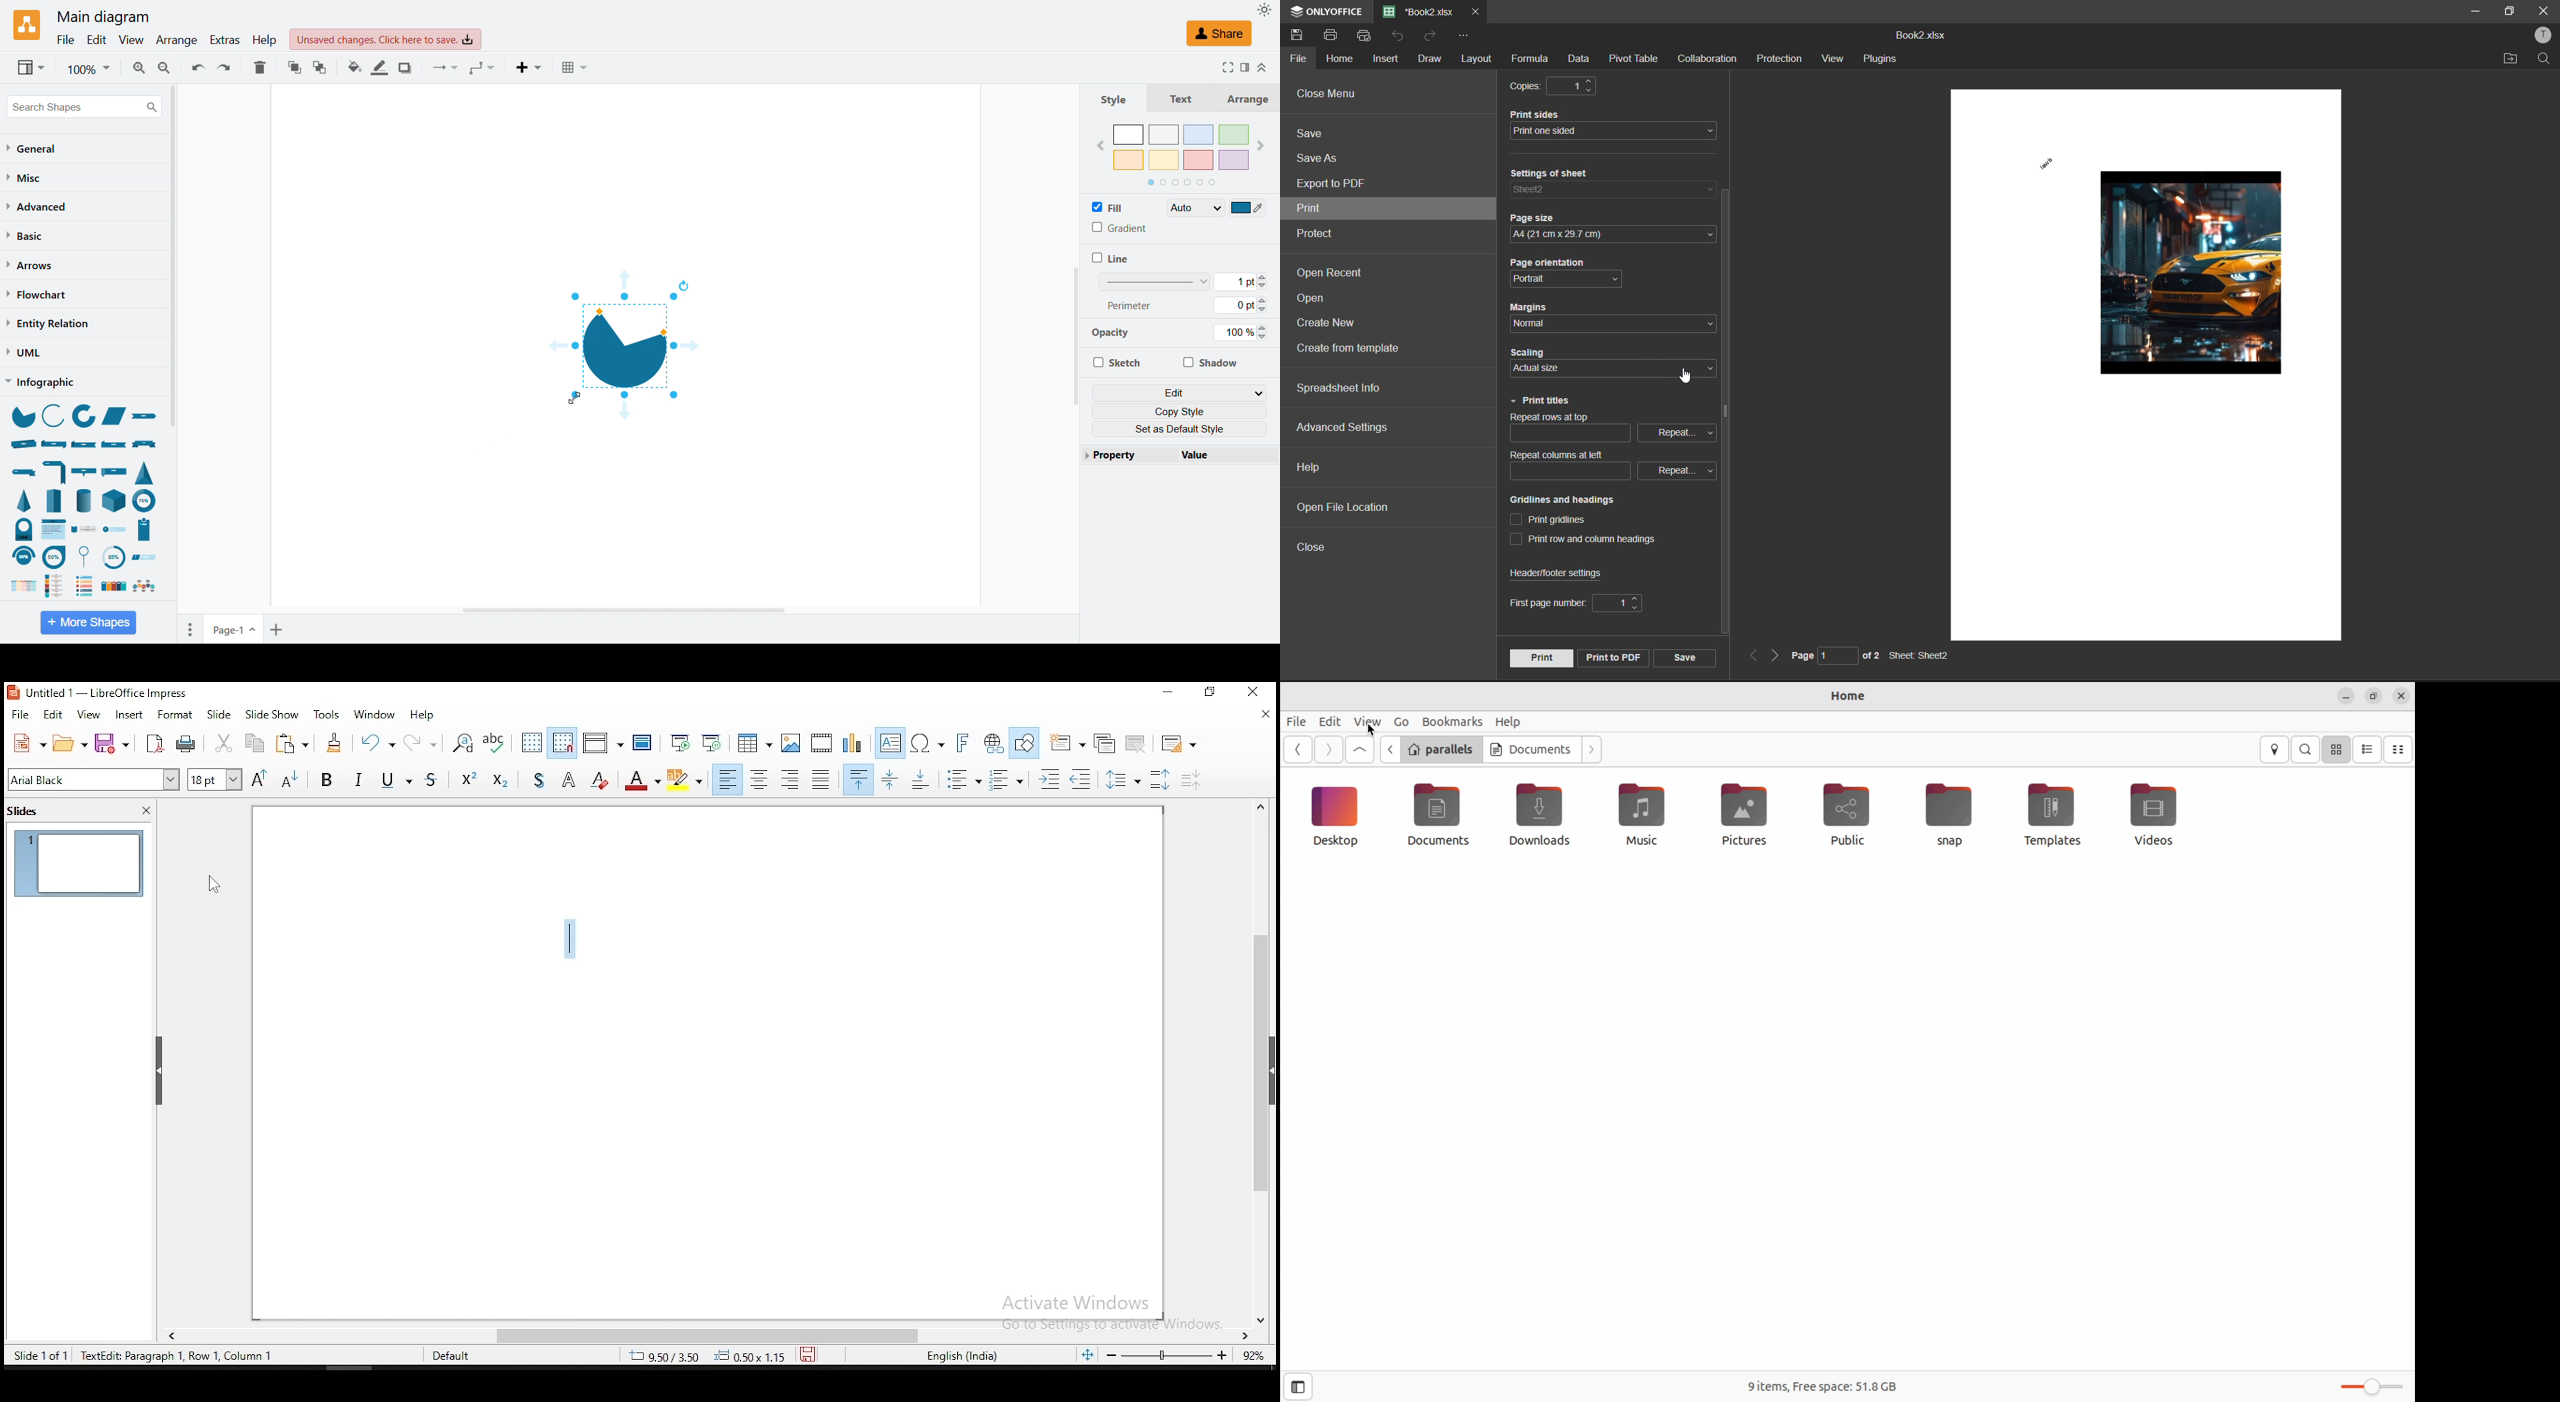 The width and height of the screenshot is (2576, 1428). Describe the element at coordinates (1329, 210) in the screenshot. I see `print` at that location.